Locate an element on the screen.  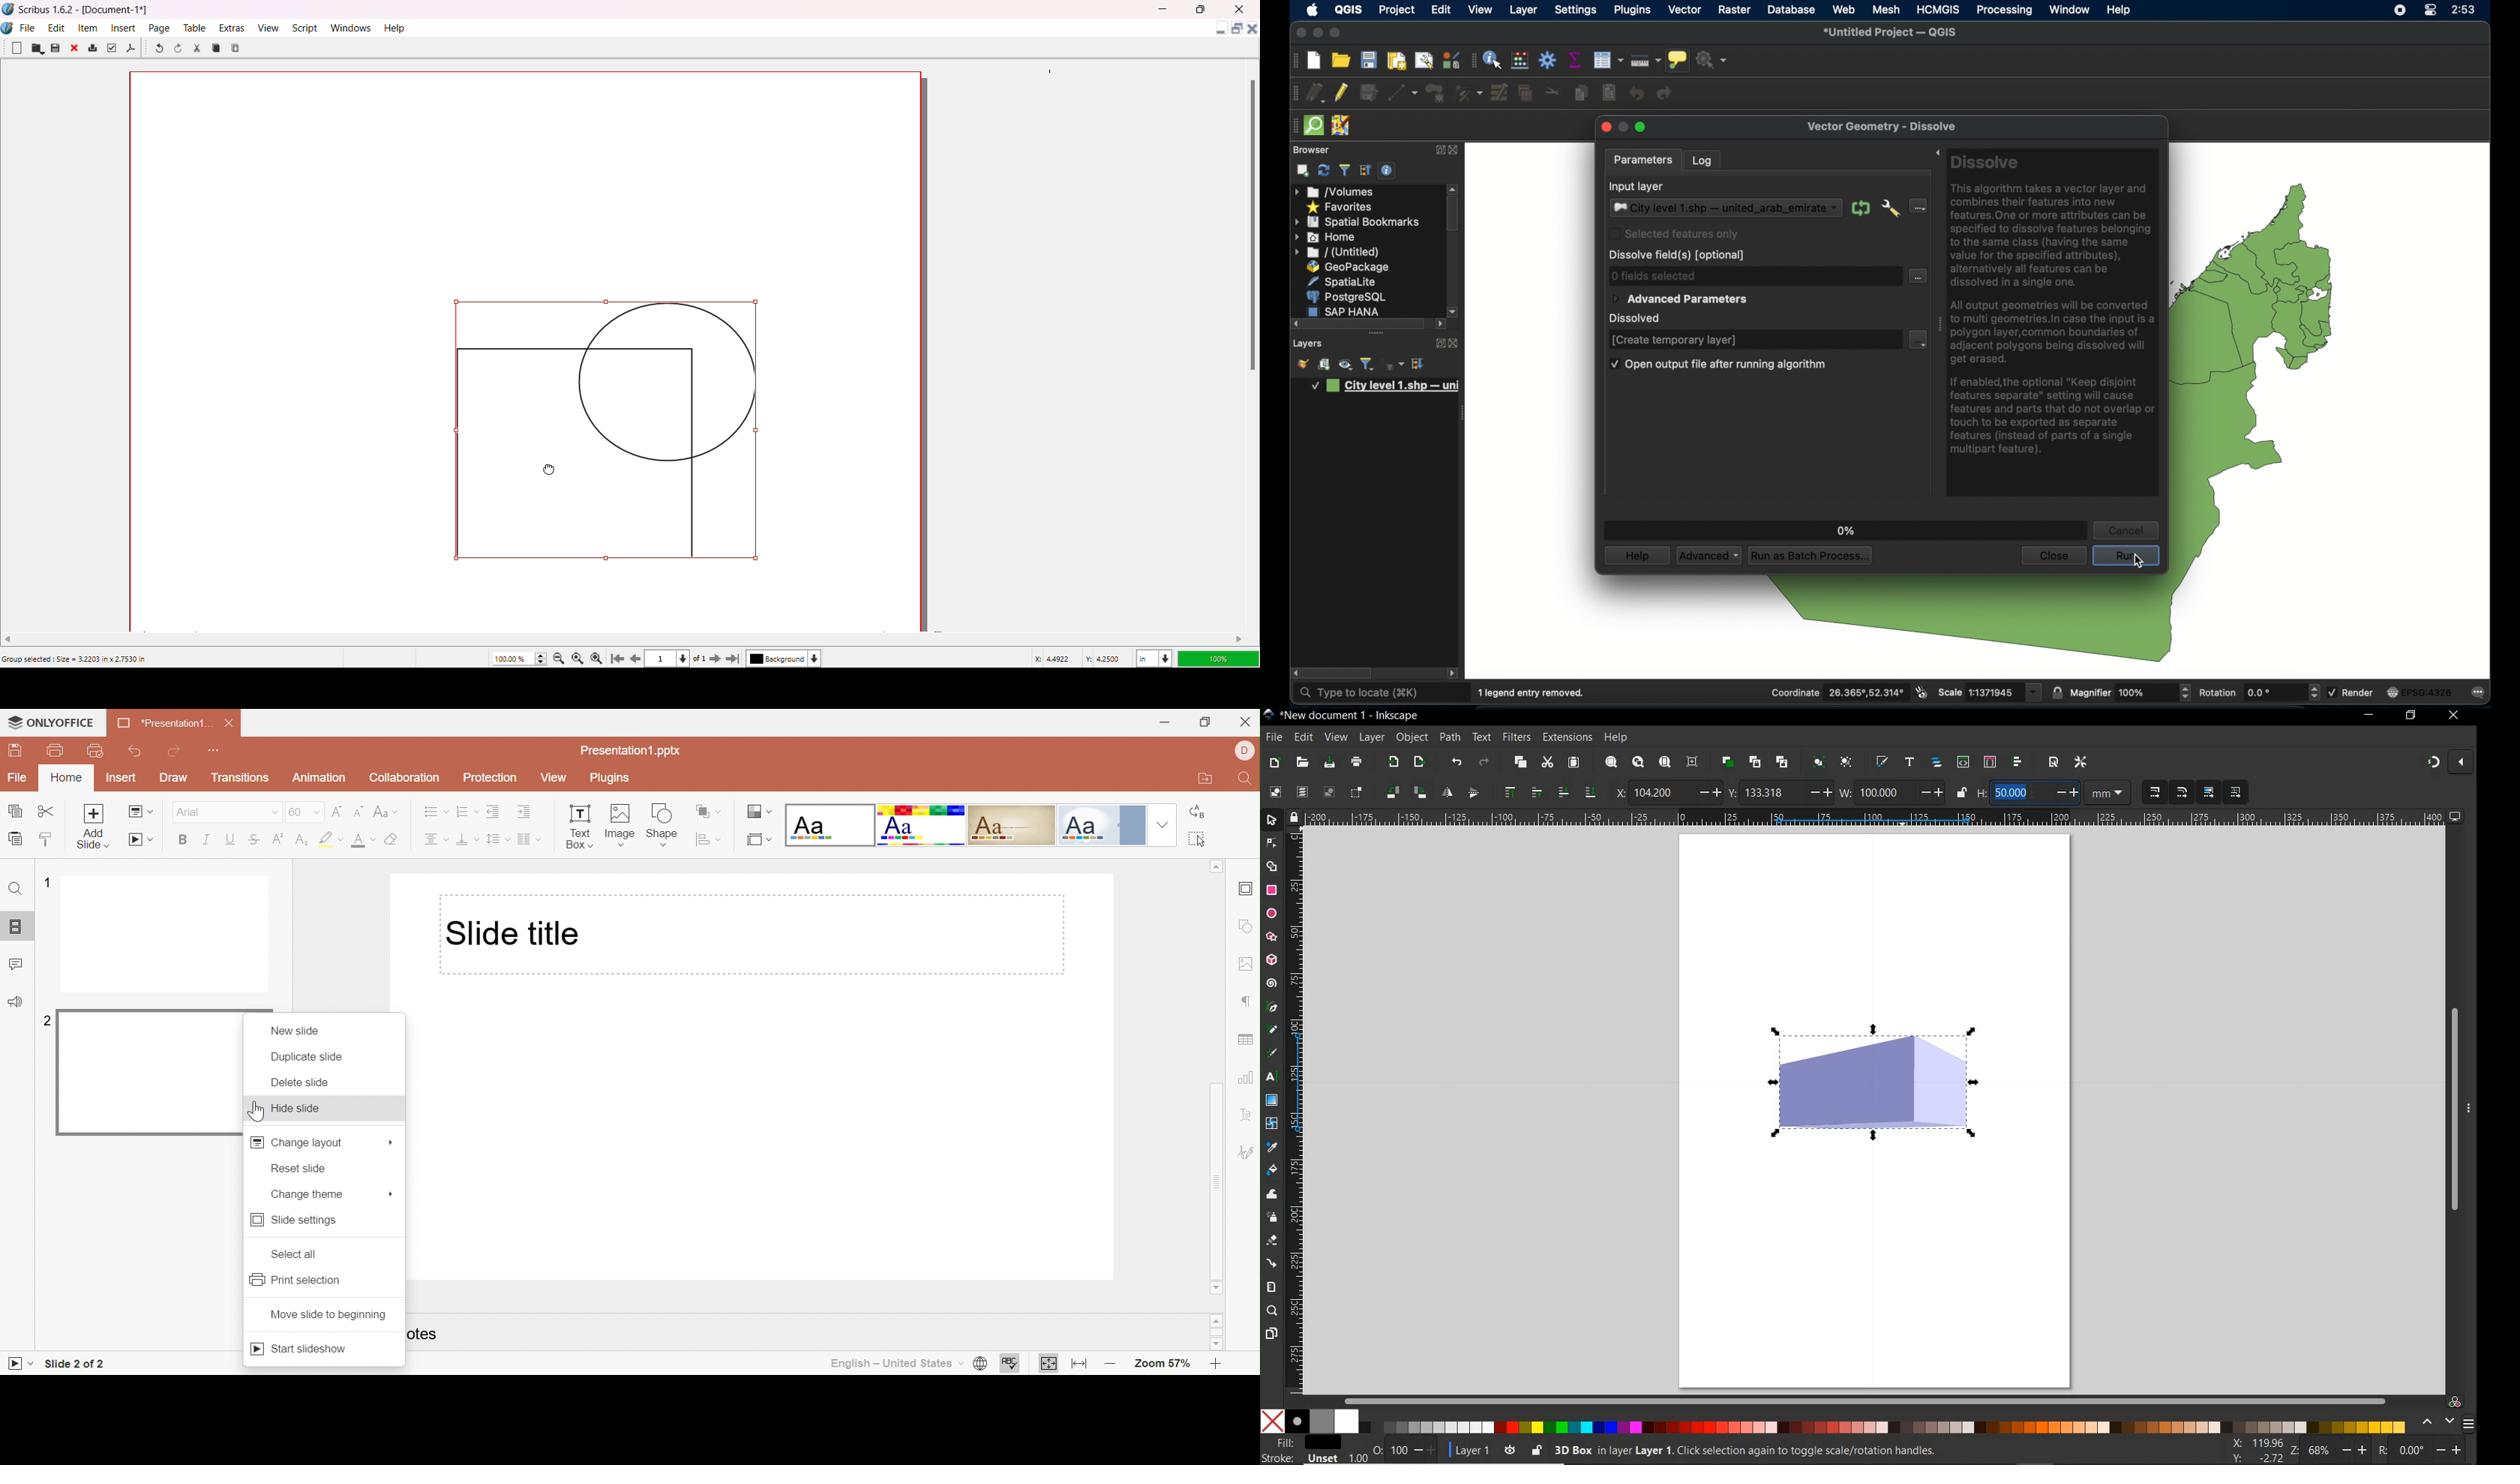
Scroll Up is located at coordinates (1218, 1319).